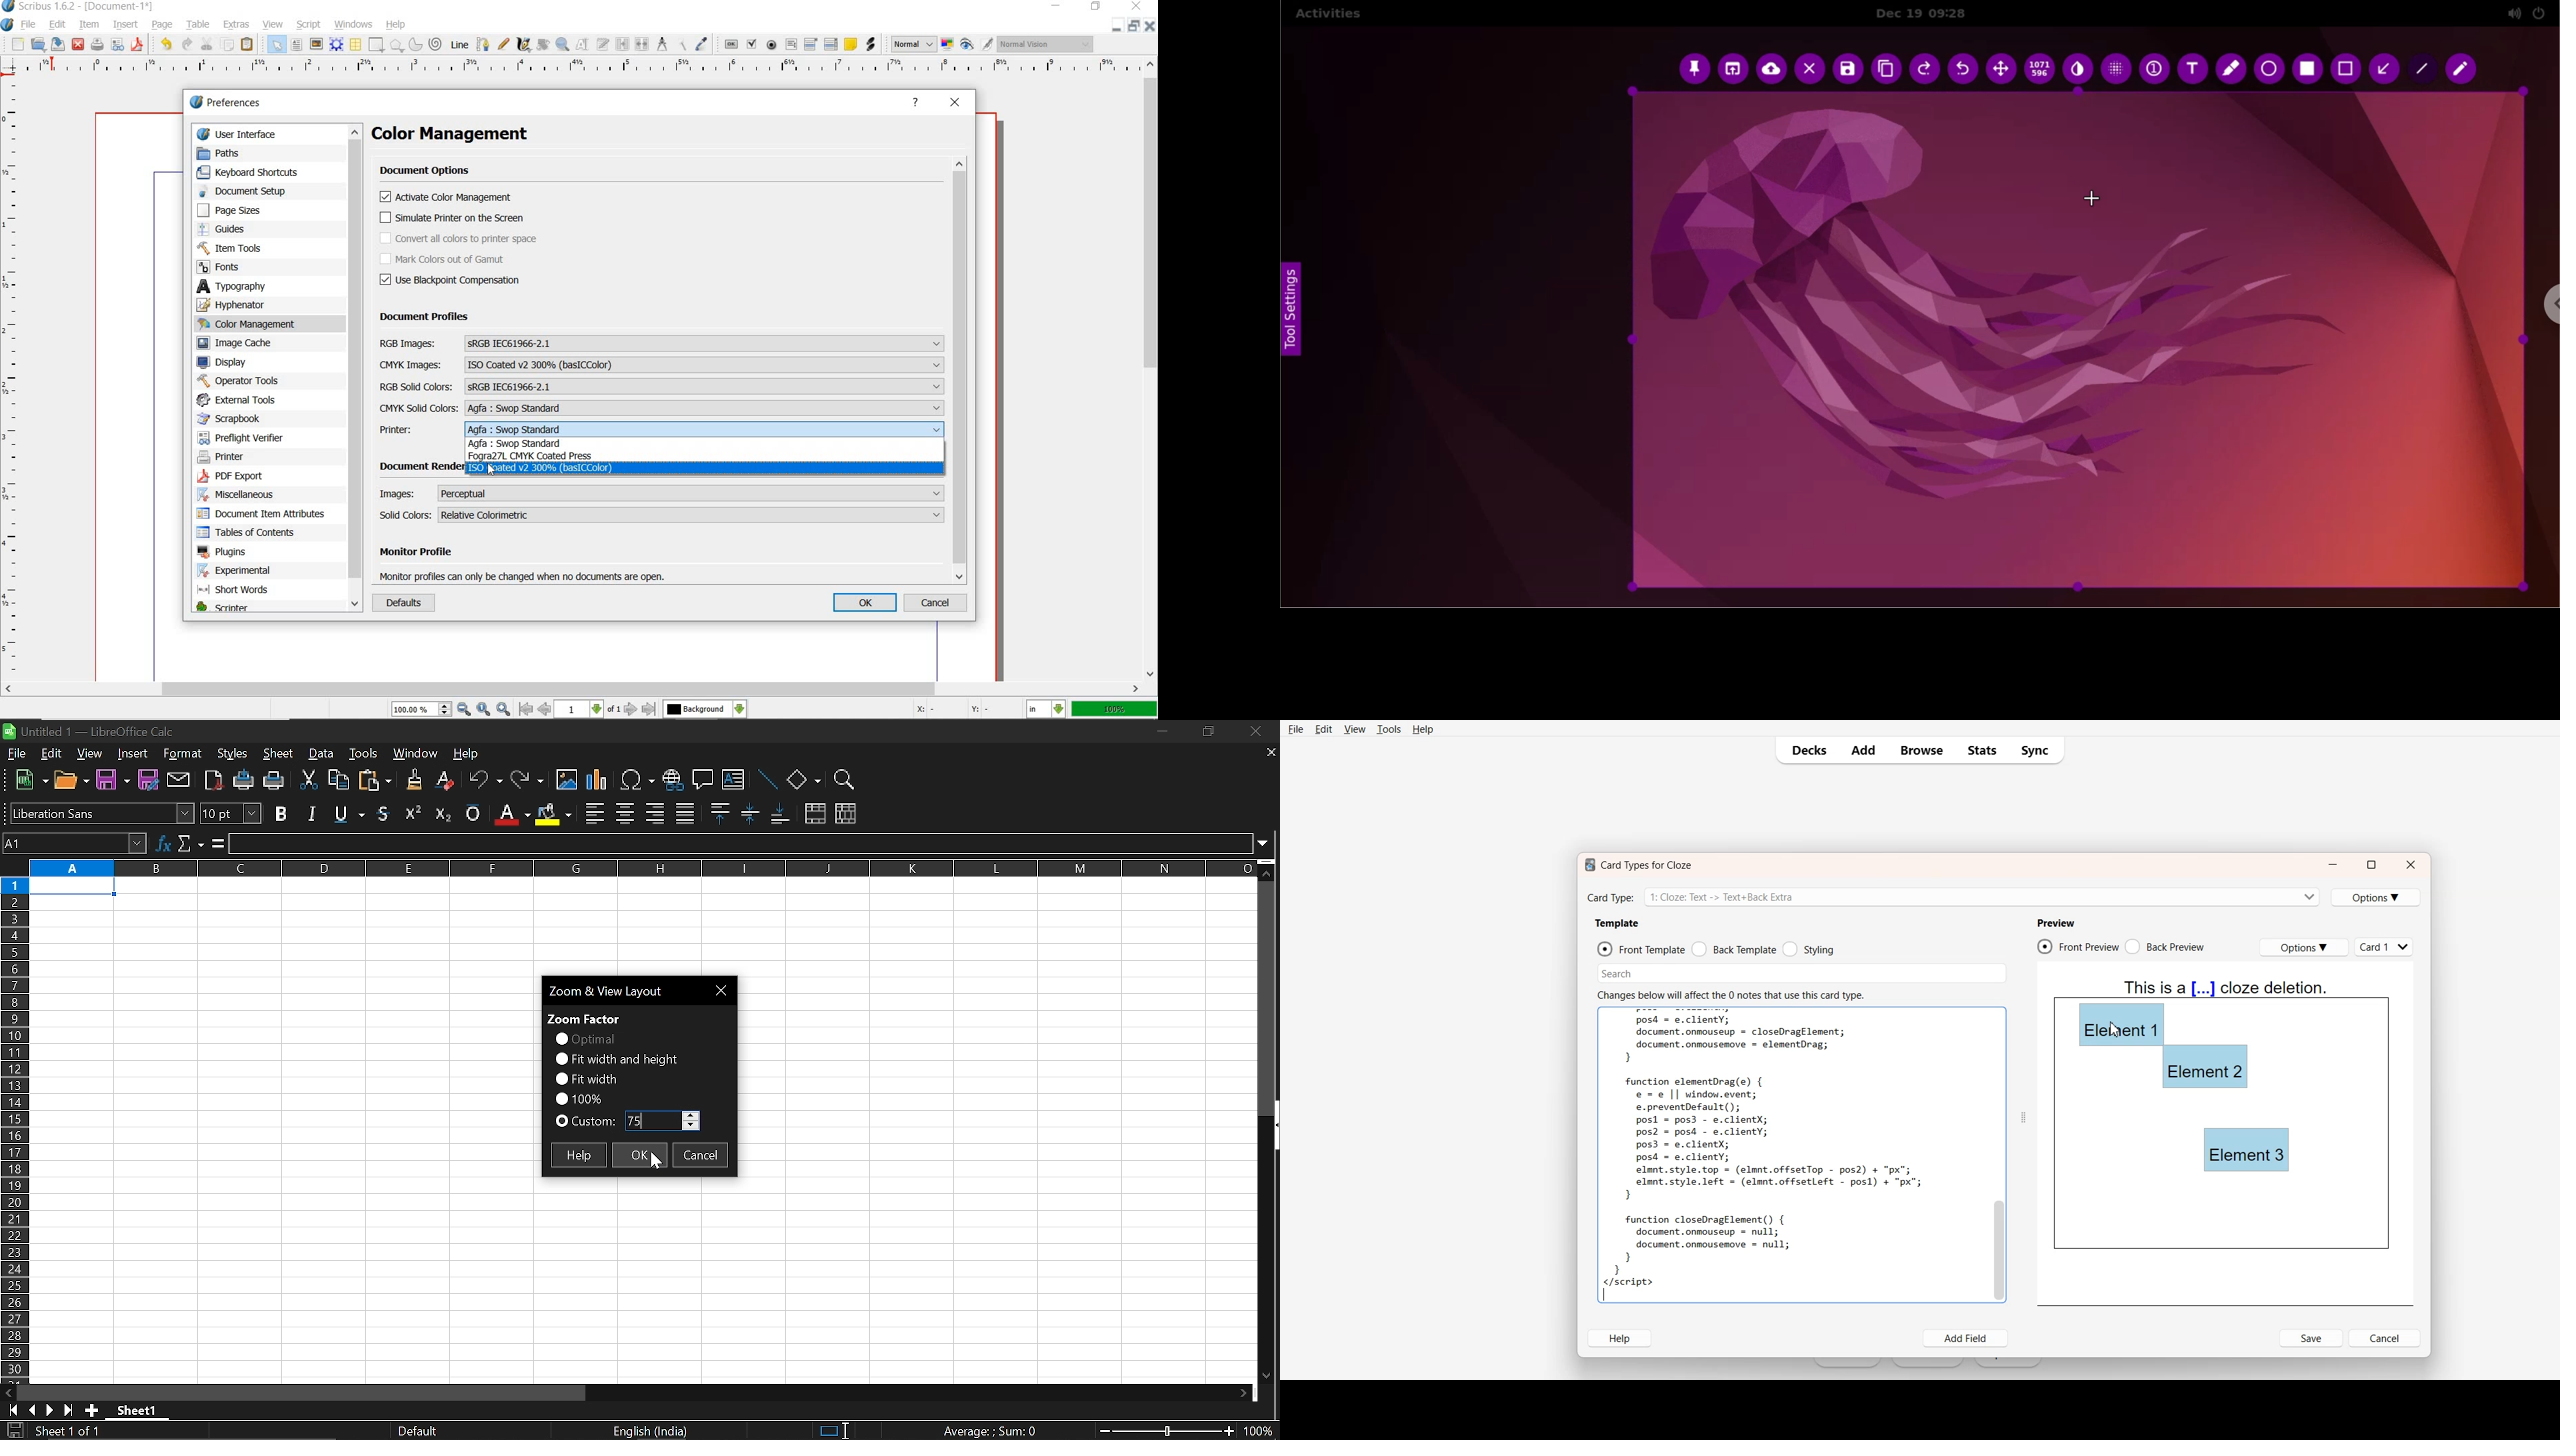 The height and width of the screenshot is (1456, 2576). I want to click on Close, so click(724, 990).